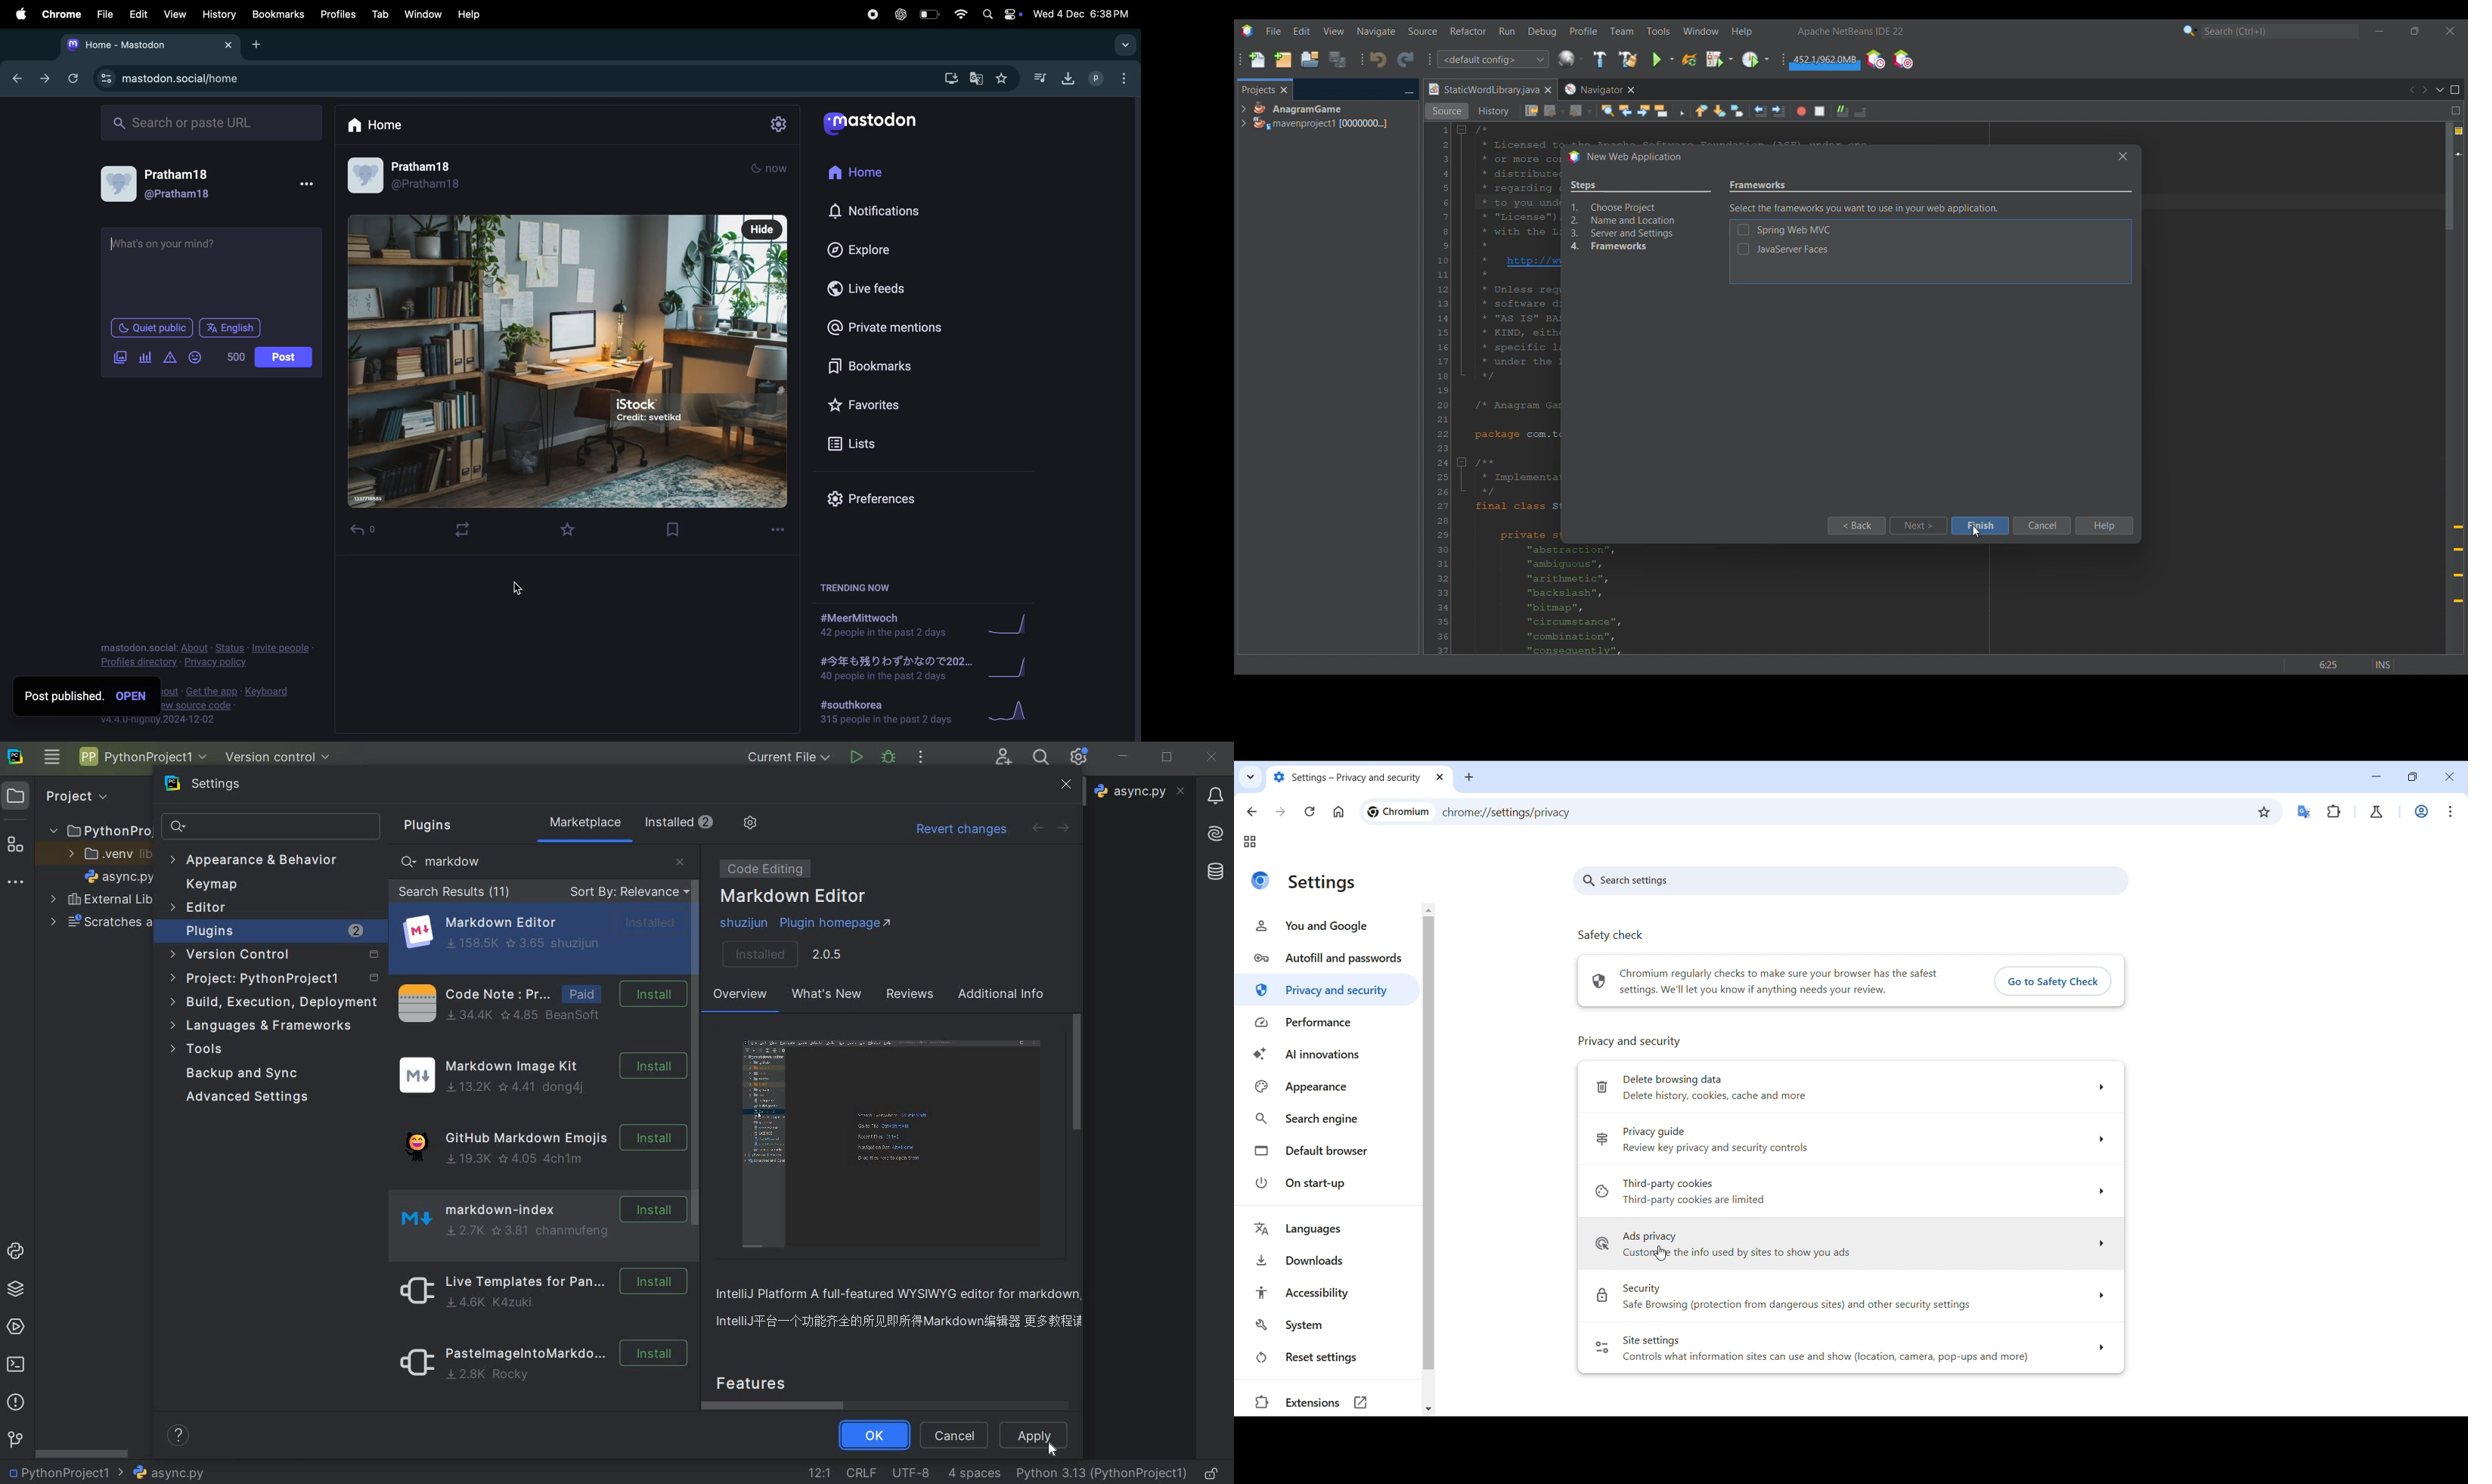  Describe the element at coordinates (117, 360) in the screenshot. I see `add image` at that location.